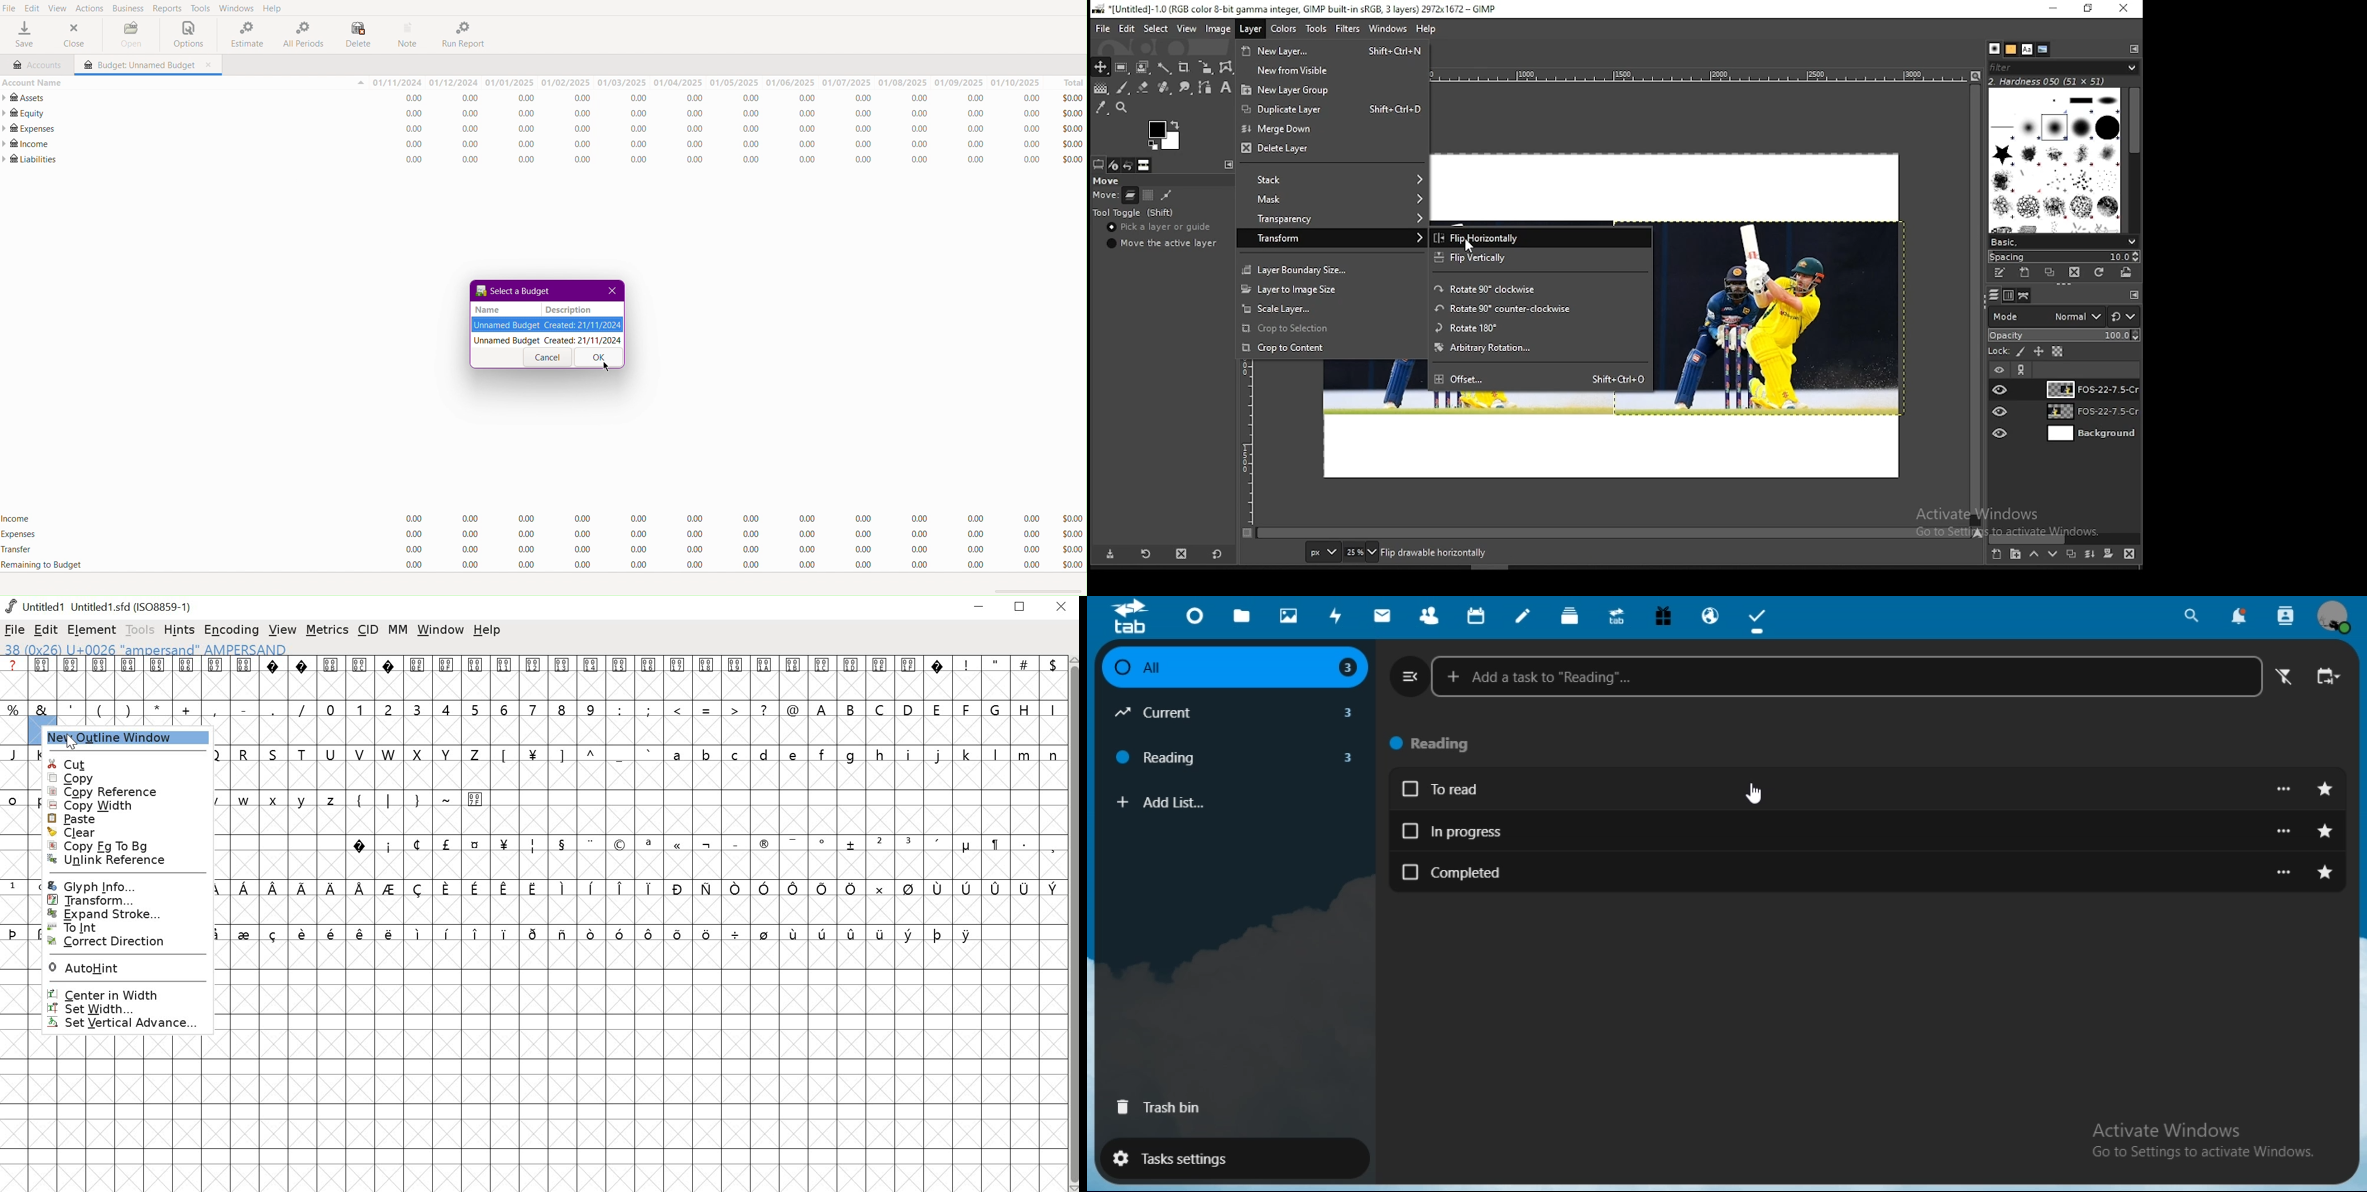 The width and height of the screenshot is (2380, 1204). I want to click on Unnamed Budget, so click(548, 325).